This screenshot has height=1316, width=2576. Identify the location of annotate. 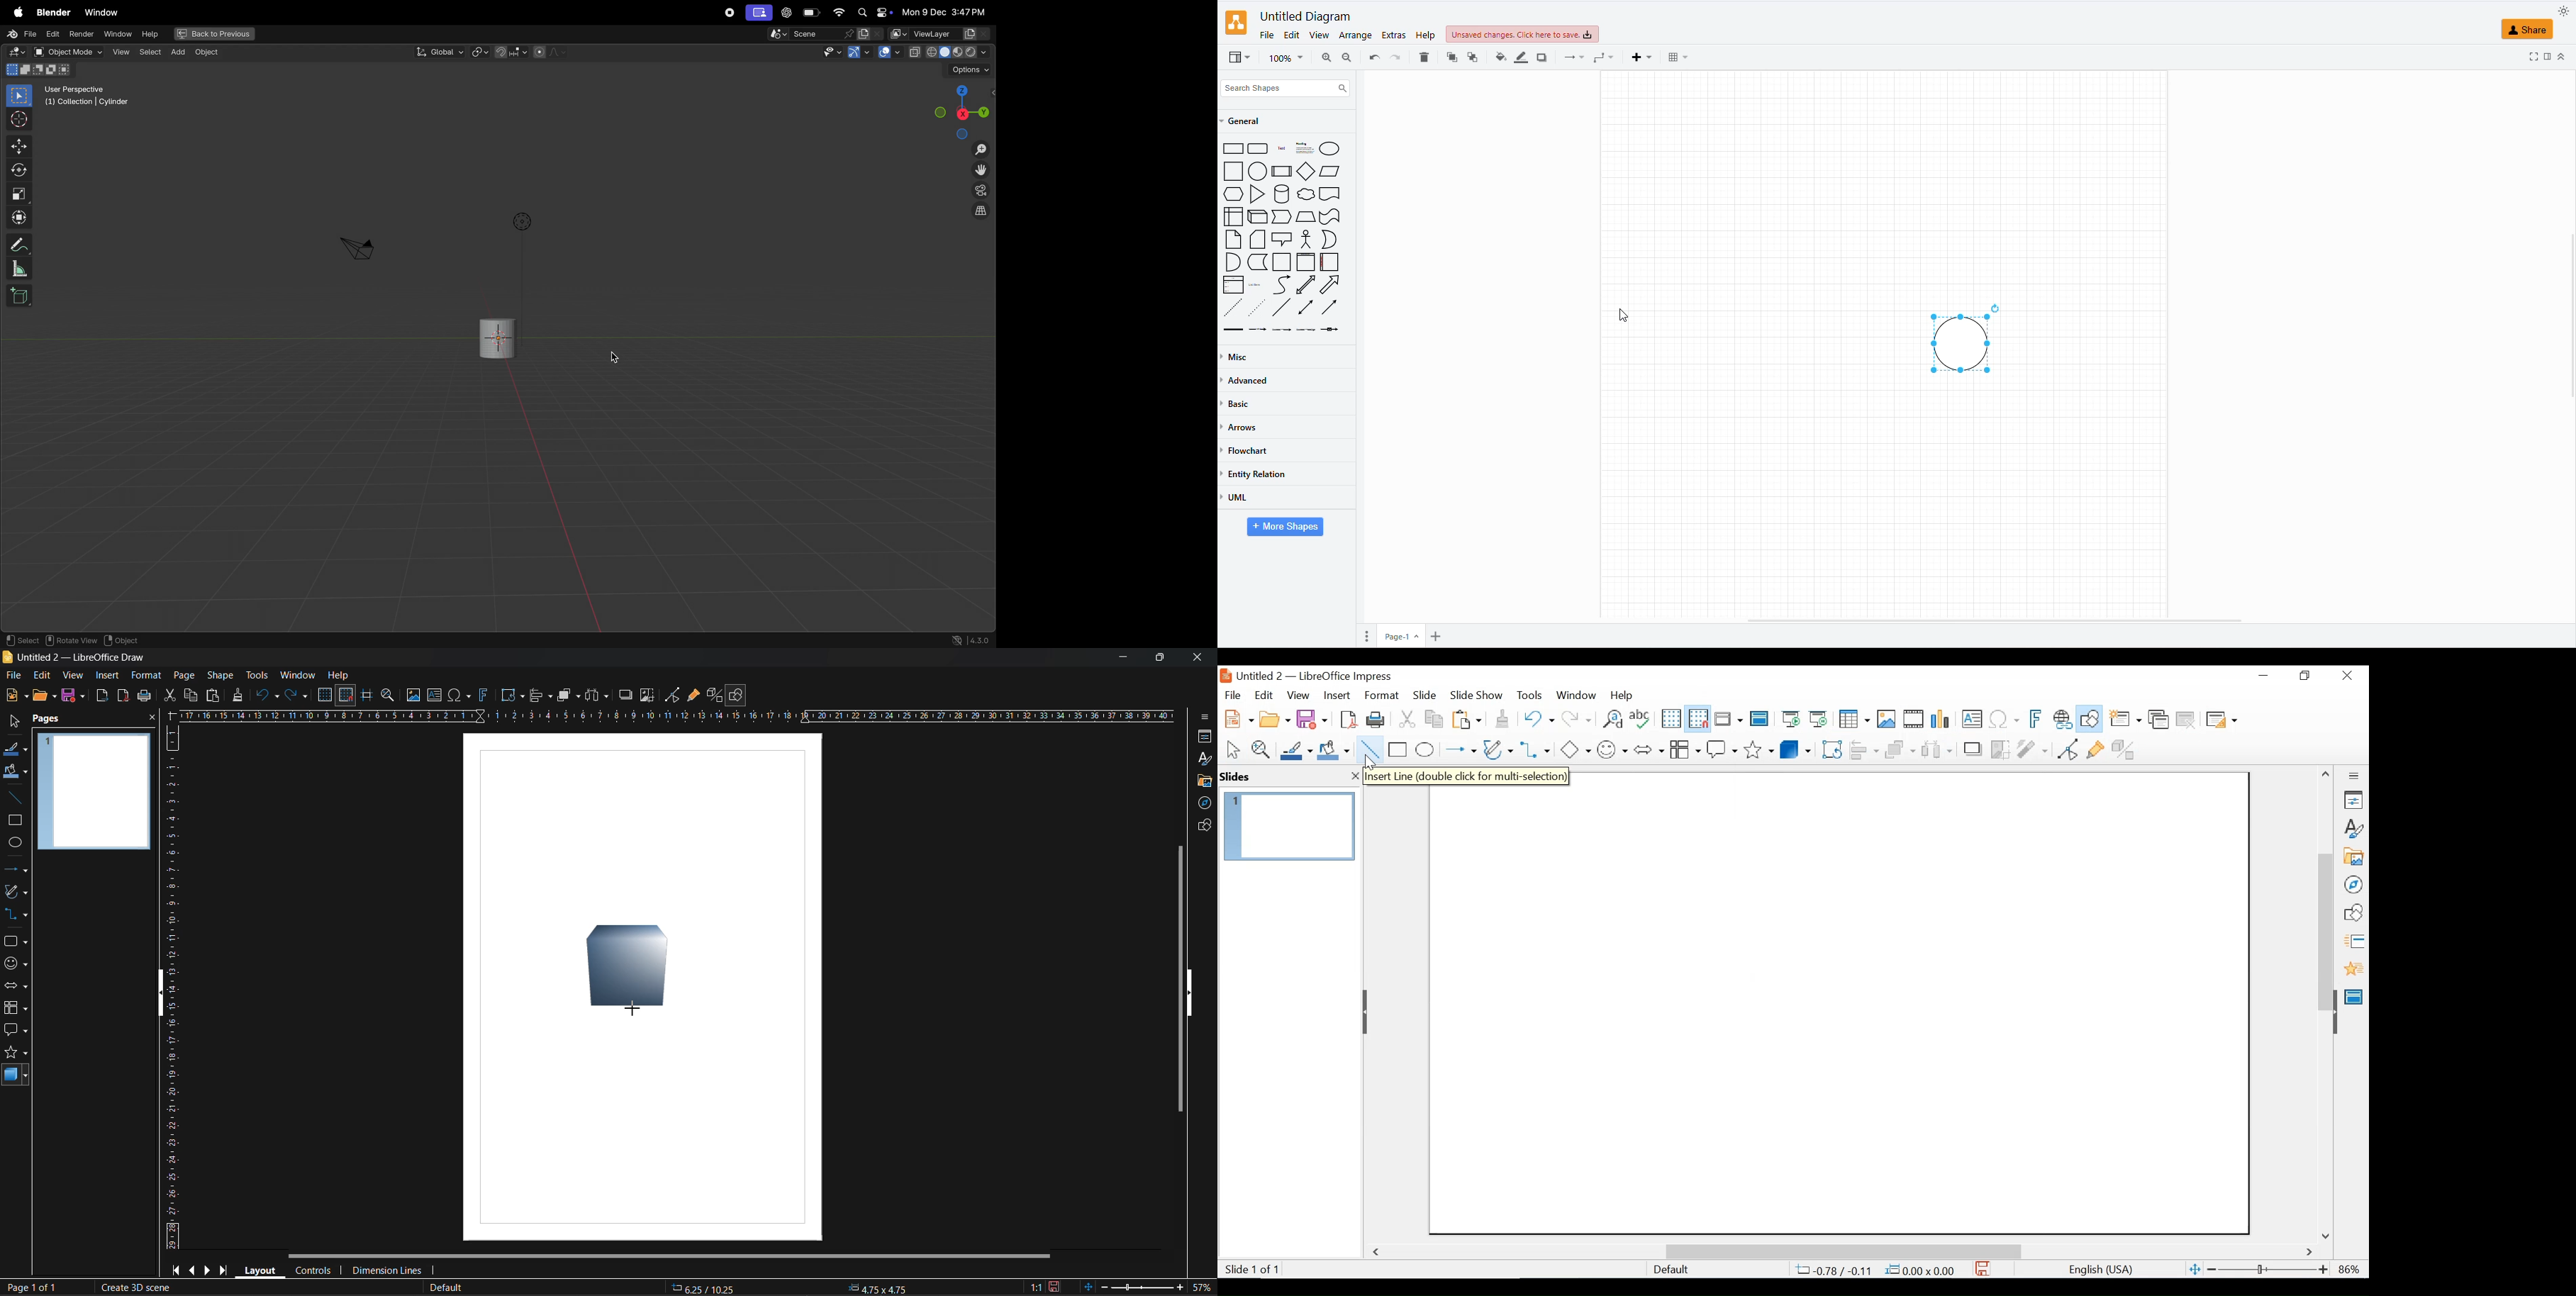
(17, 244).